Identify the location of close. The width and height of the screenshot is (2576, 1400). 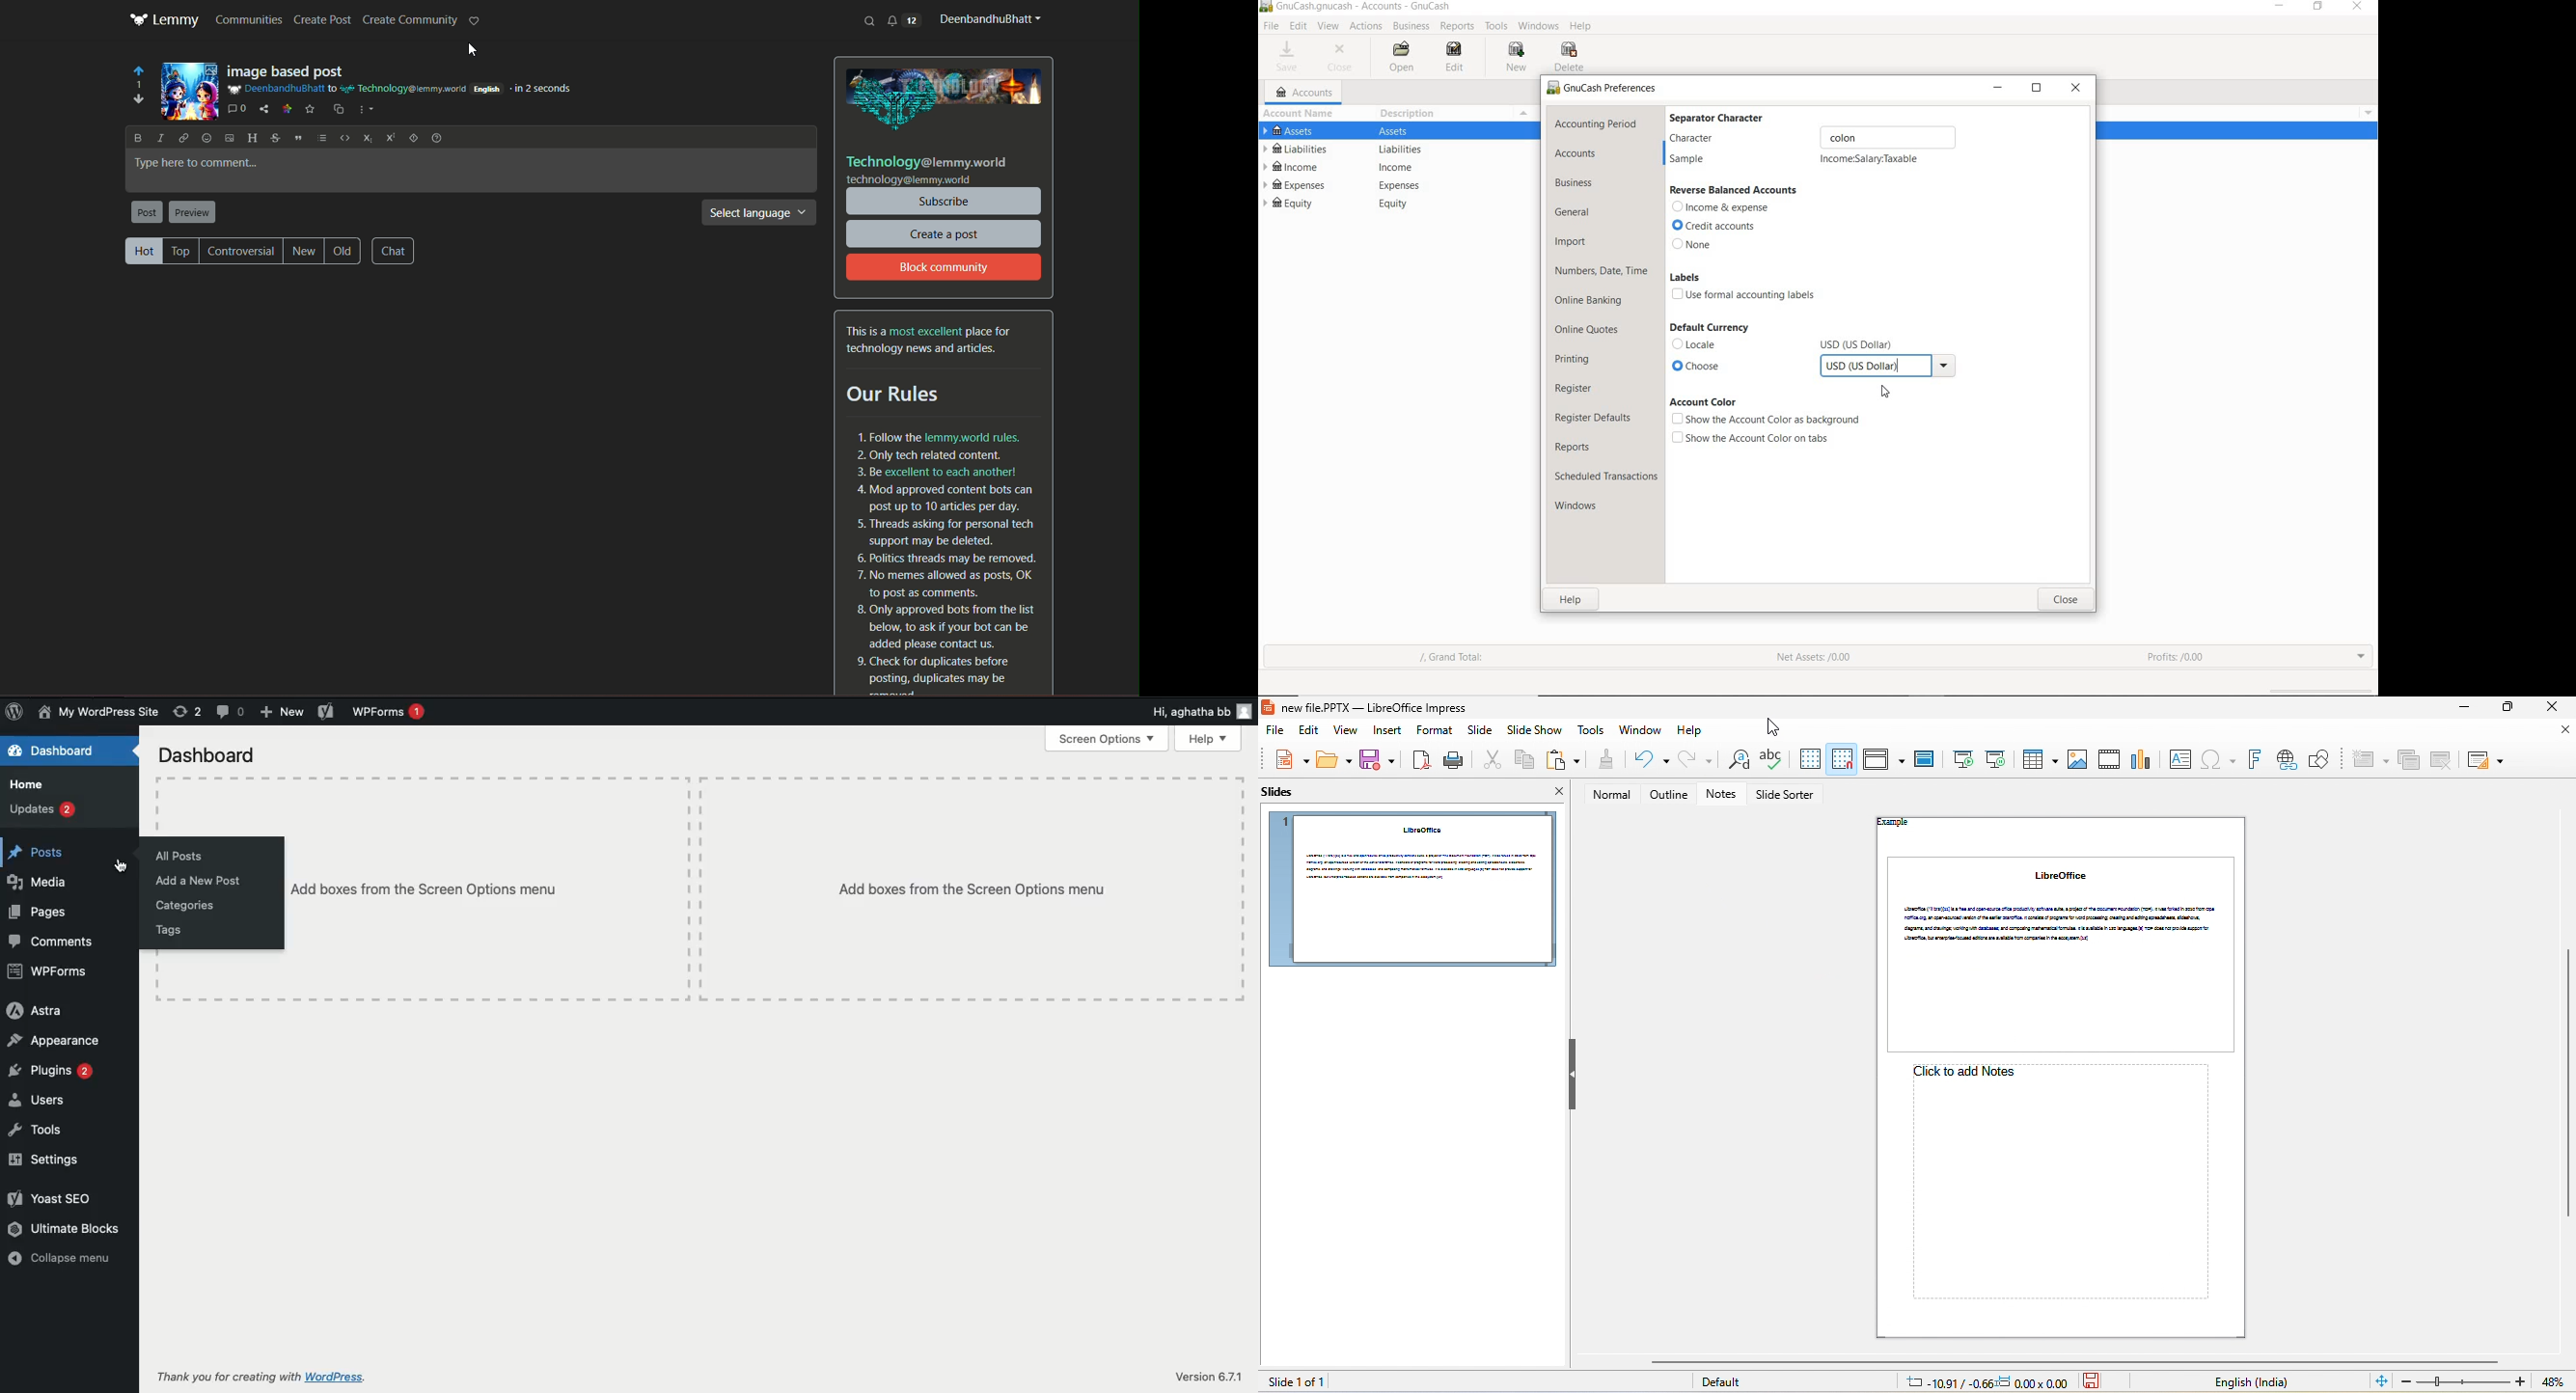
(2566, 730).